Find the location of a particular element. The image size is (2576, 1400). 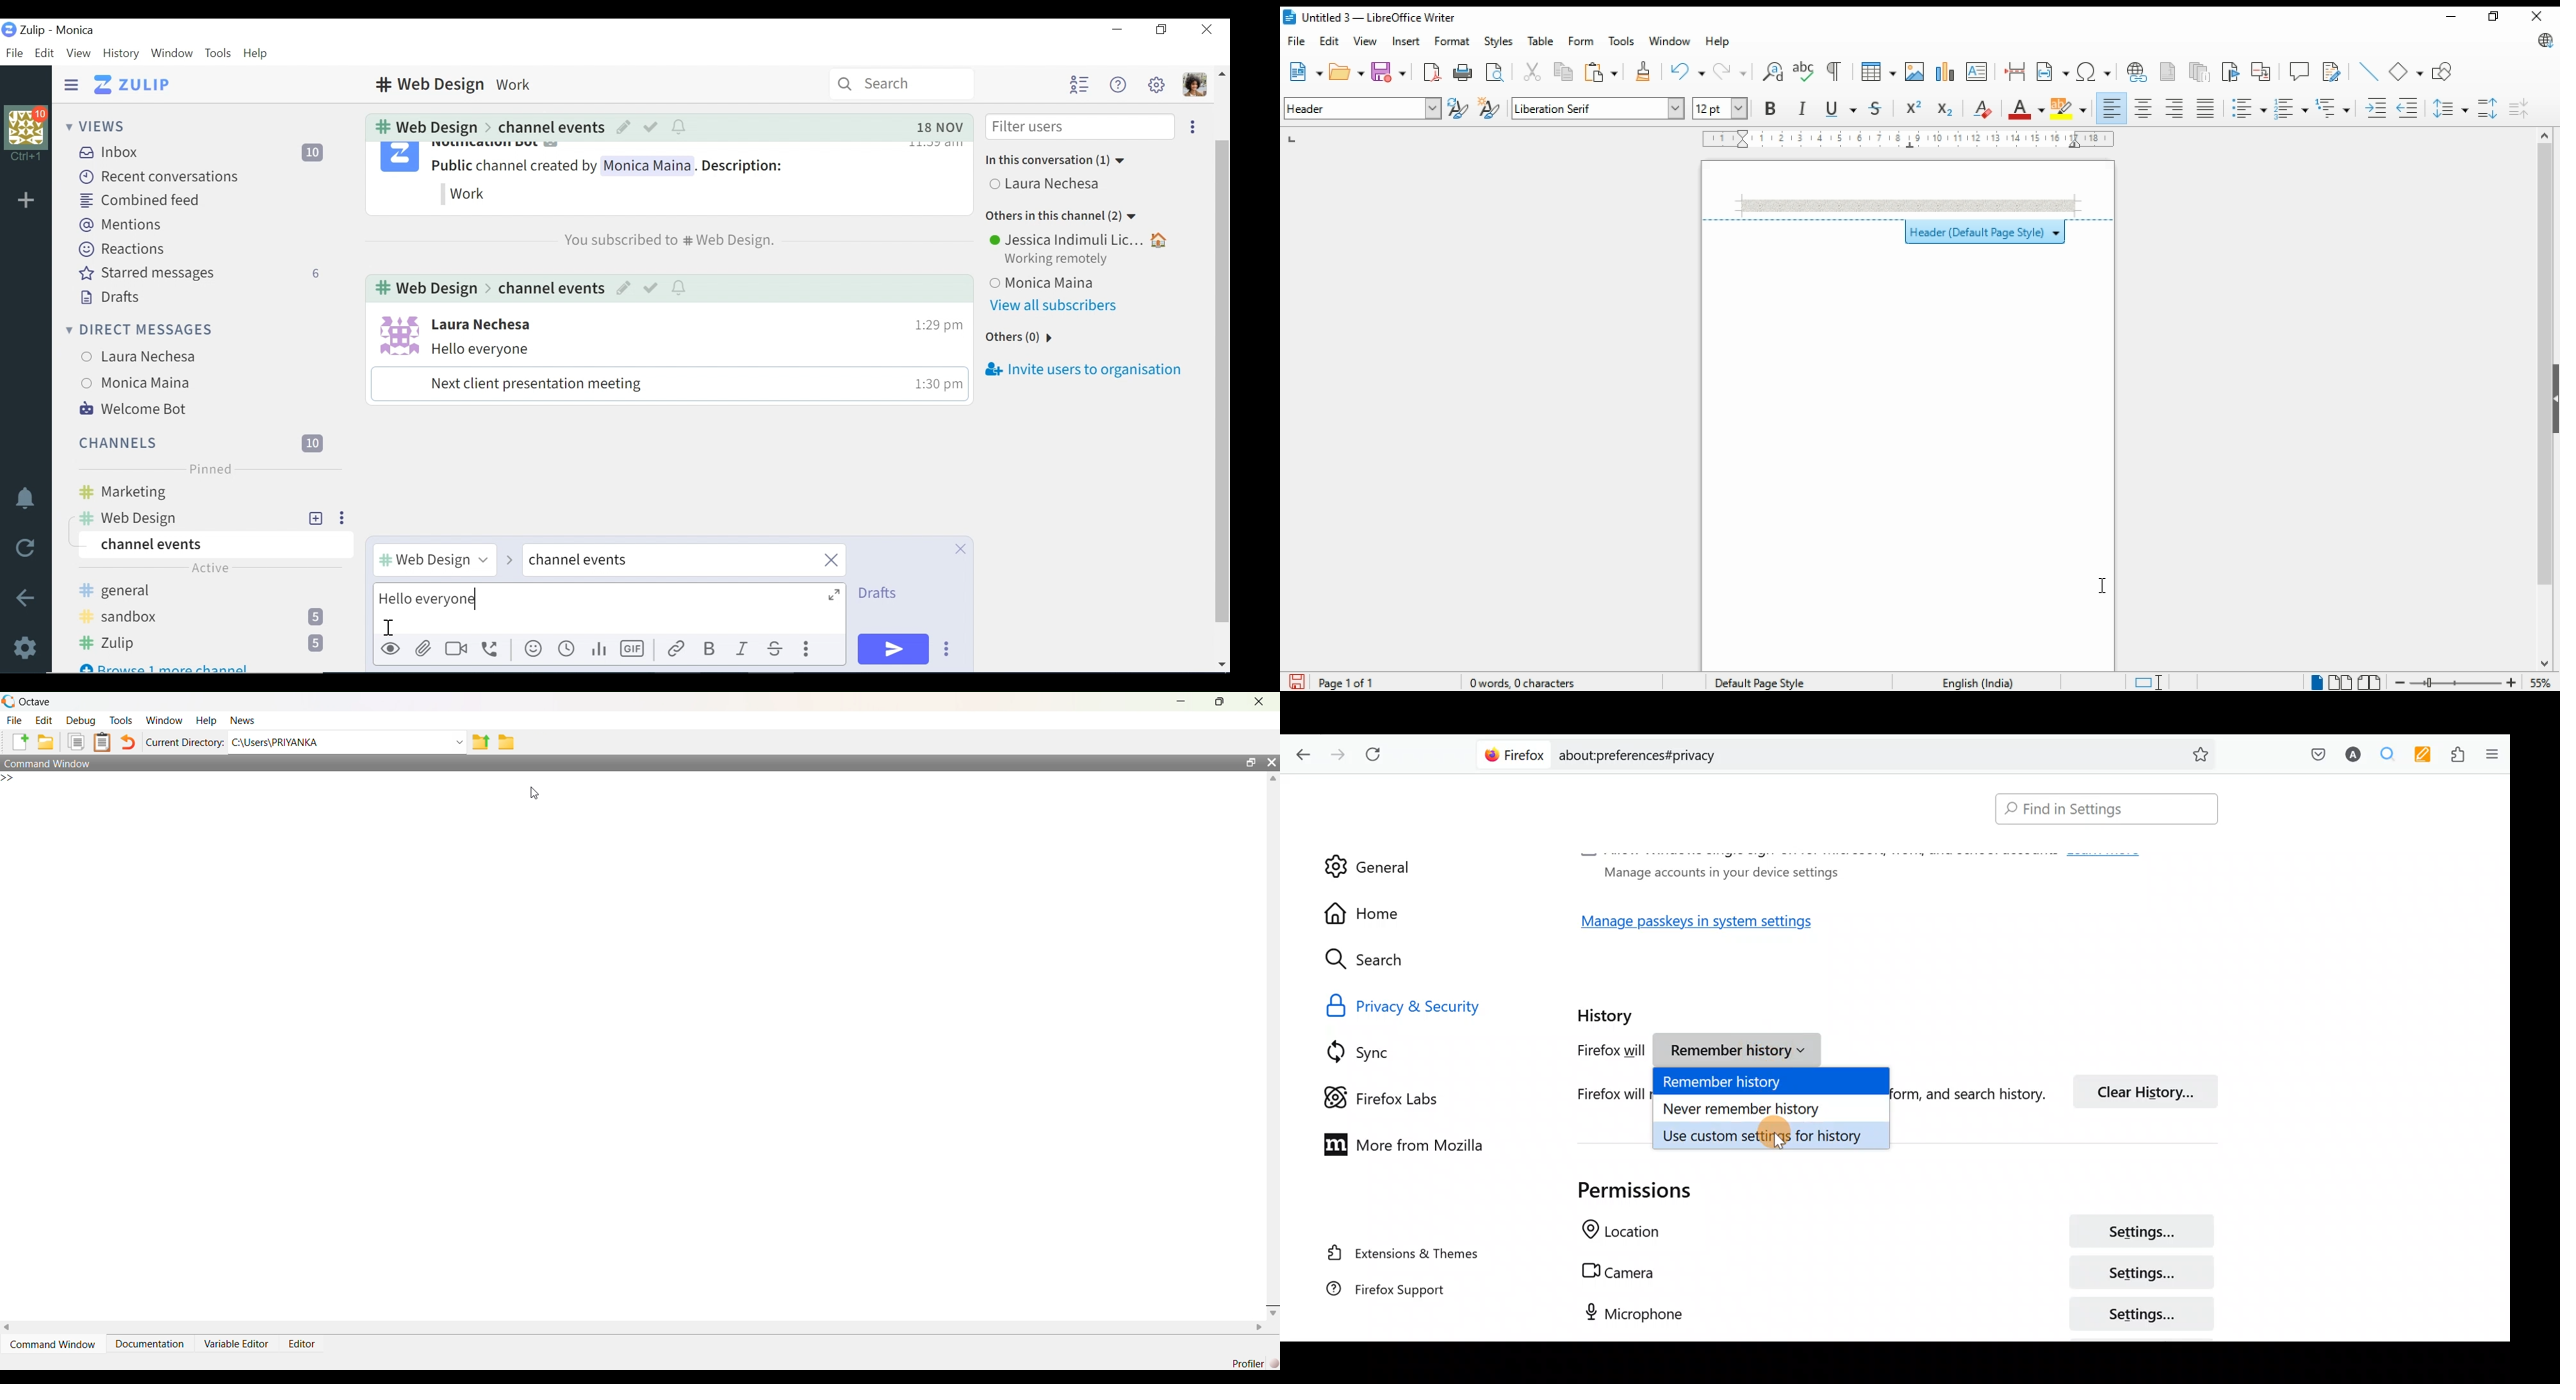

Recent conversations is located at coordinates (160, 177).